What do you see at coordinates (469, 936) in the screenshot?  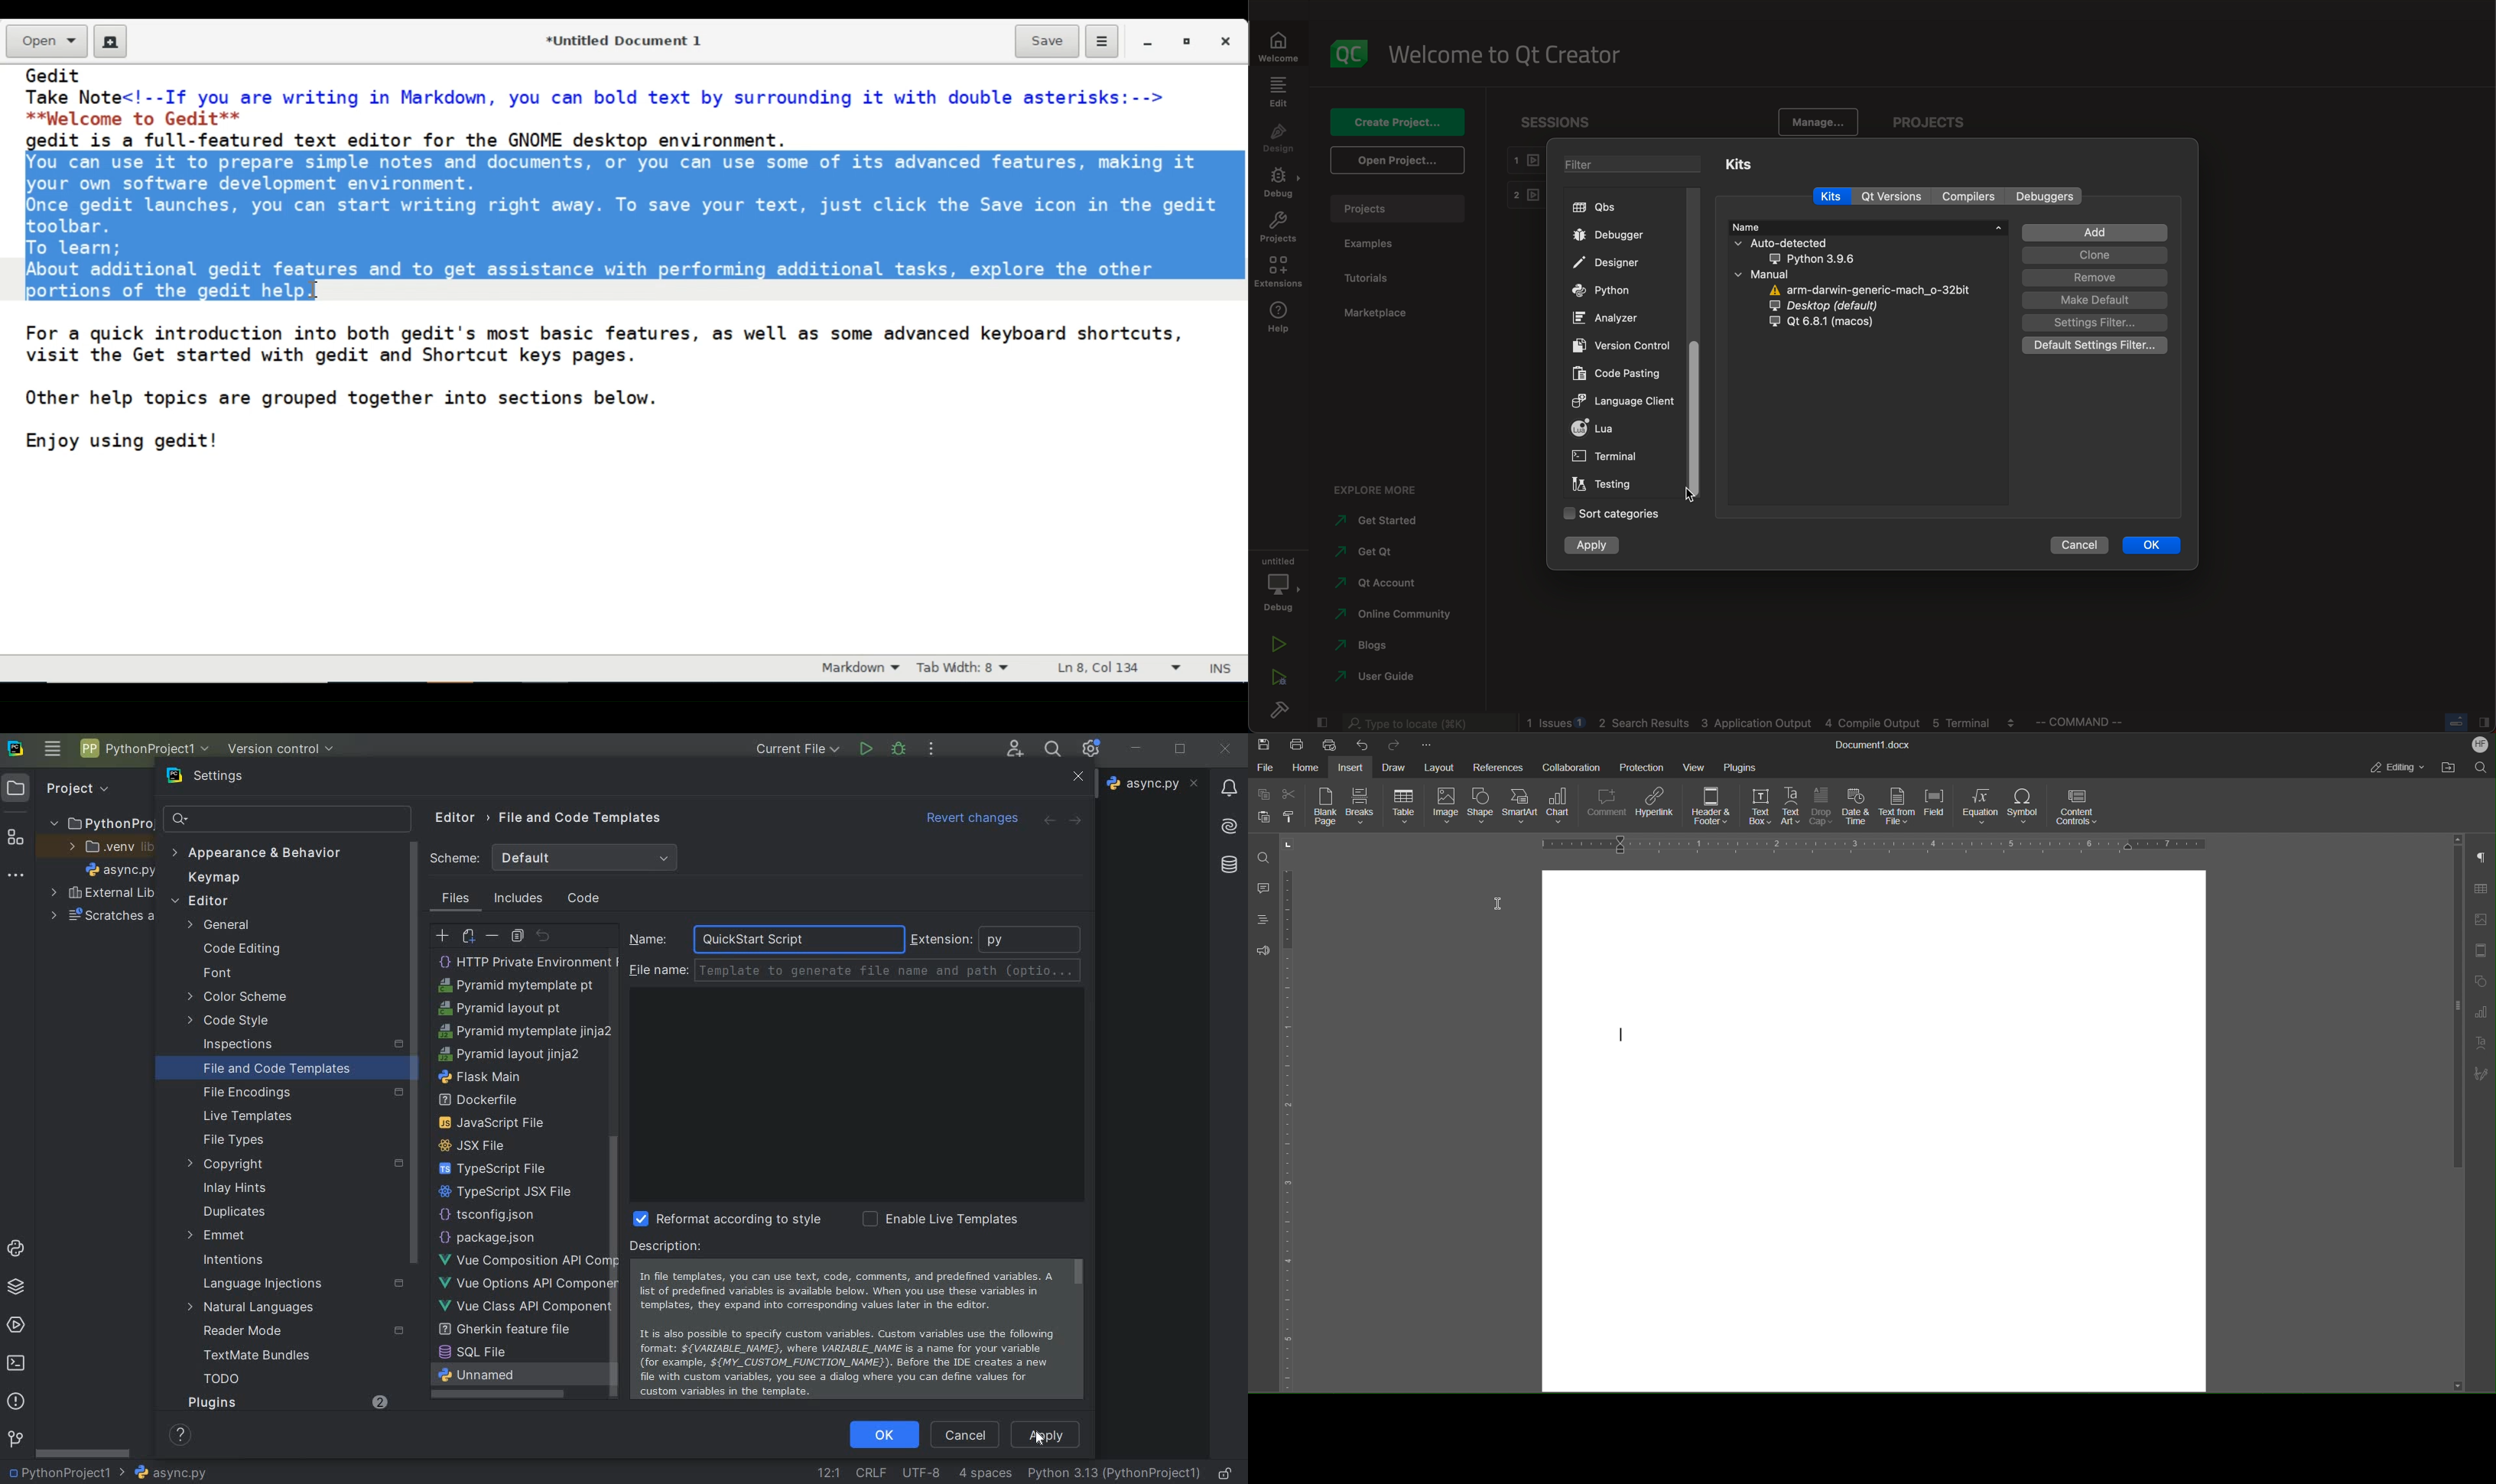 I see `create child template file` at bounding box center [469, 936].